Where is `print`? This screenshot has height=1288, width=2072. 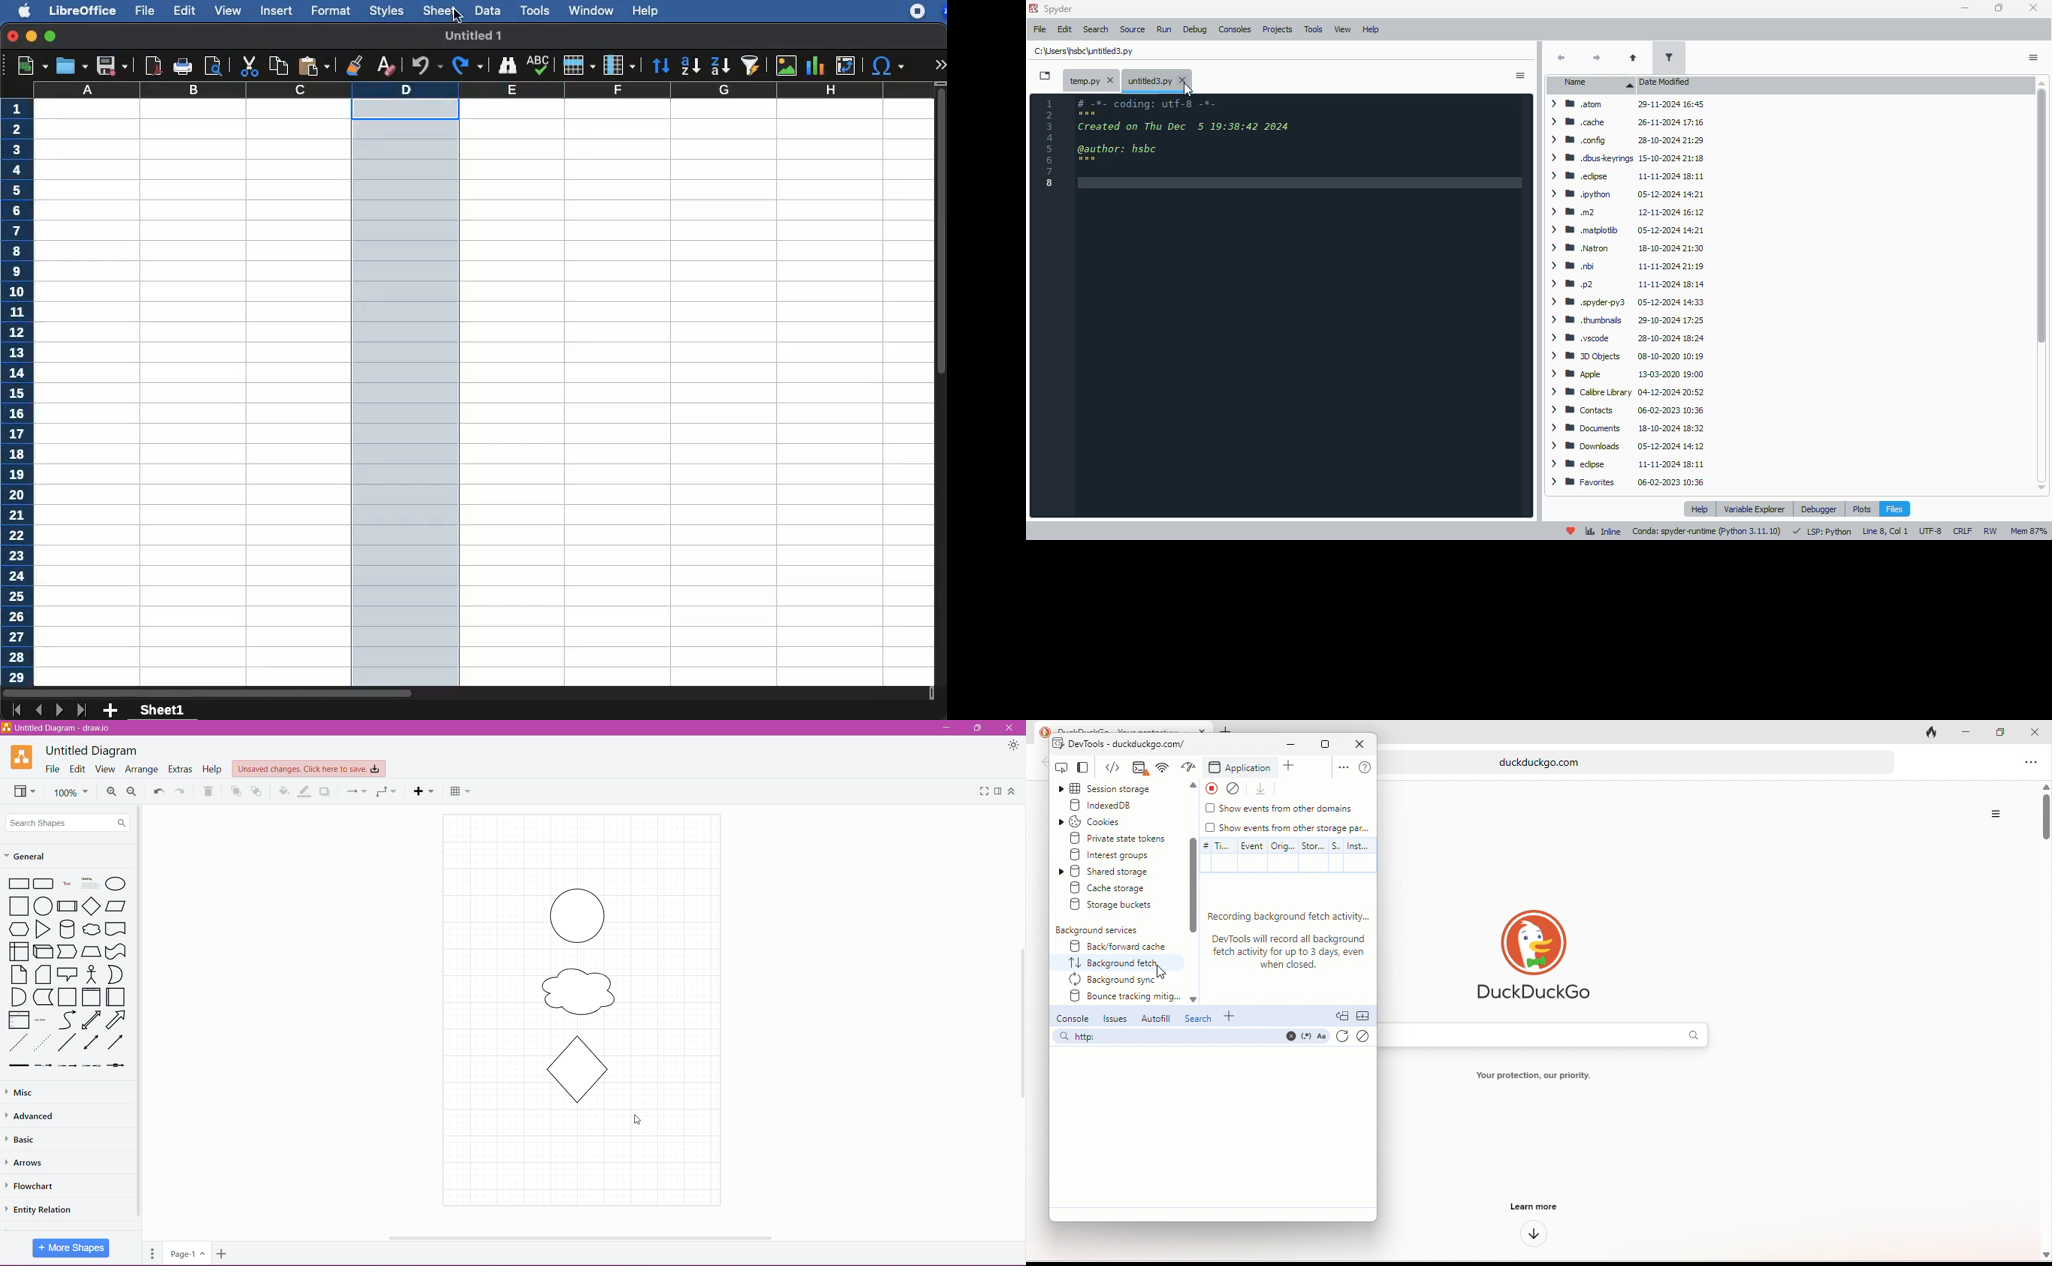 print is located at coordinates (184, 66).